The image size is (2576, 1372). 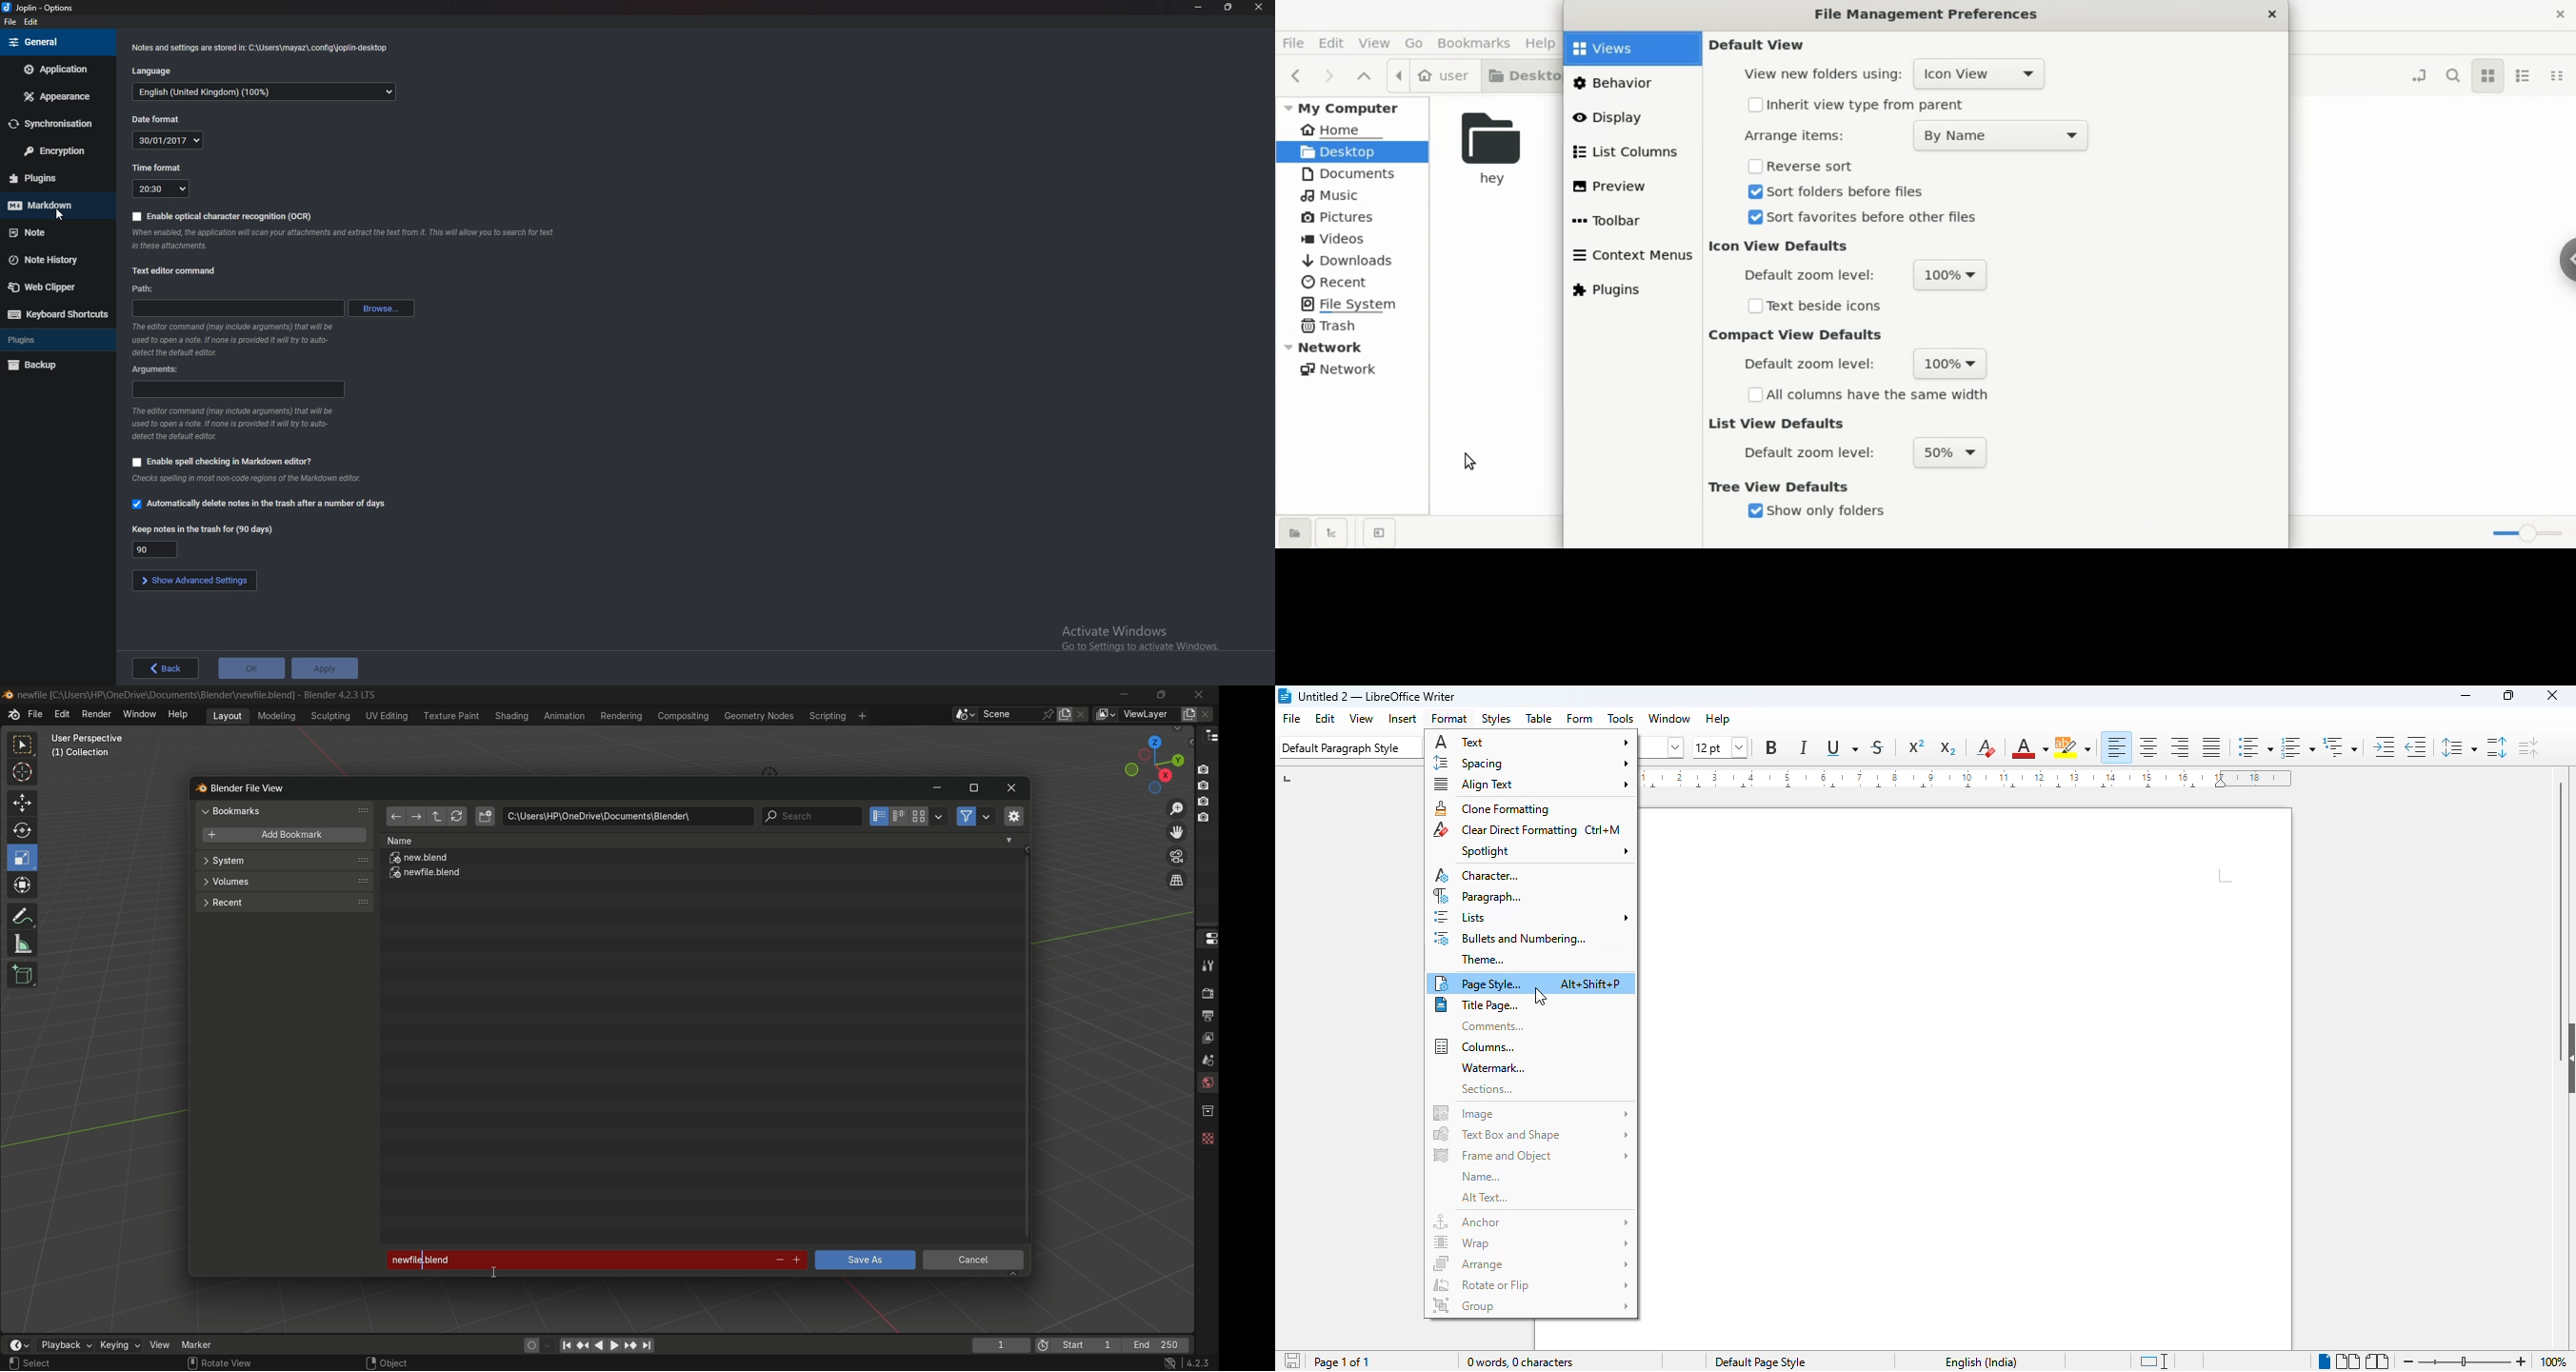 I want to click on enable O C R, so click(x=221, y=218).